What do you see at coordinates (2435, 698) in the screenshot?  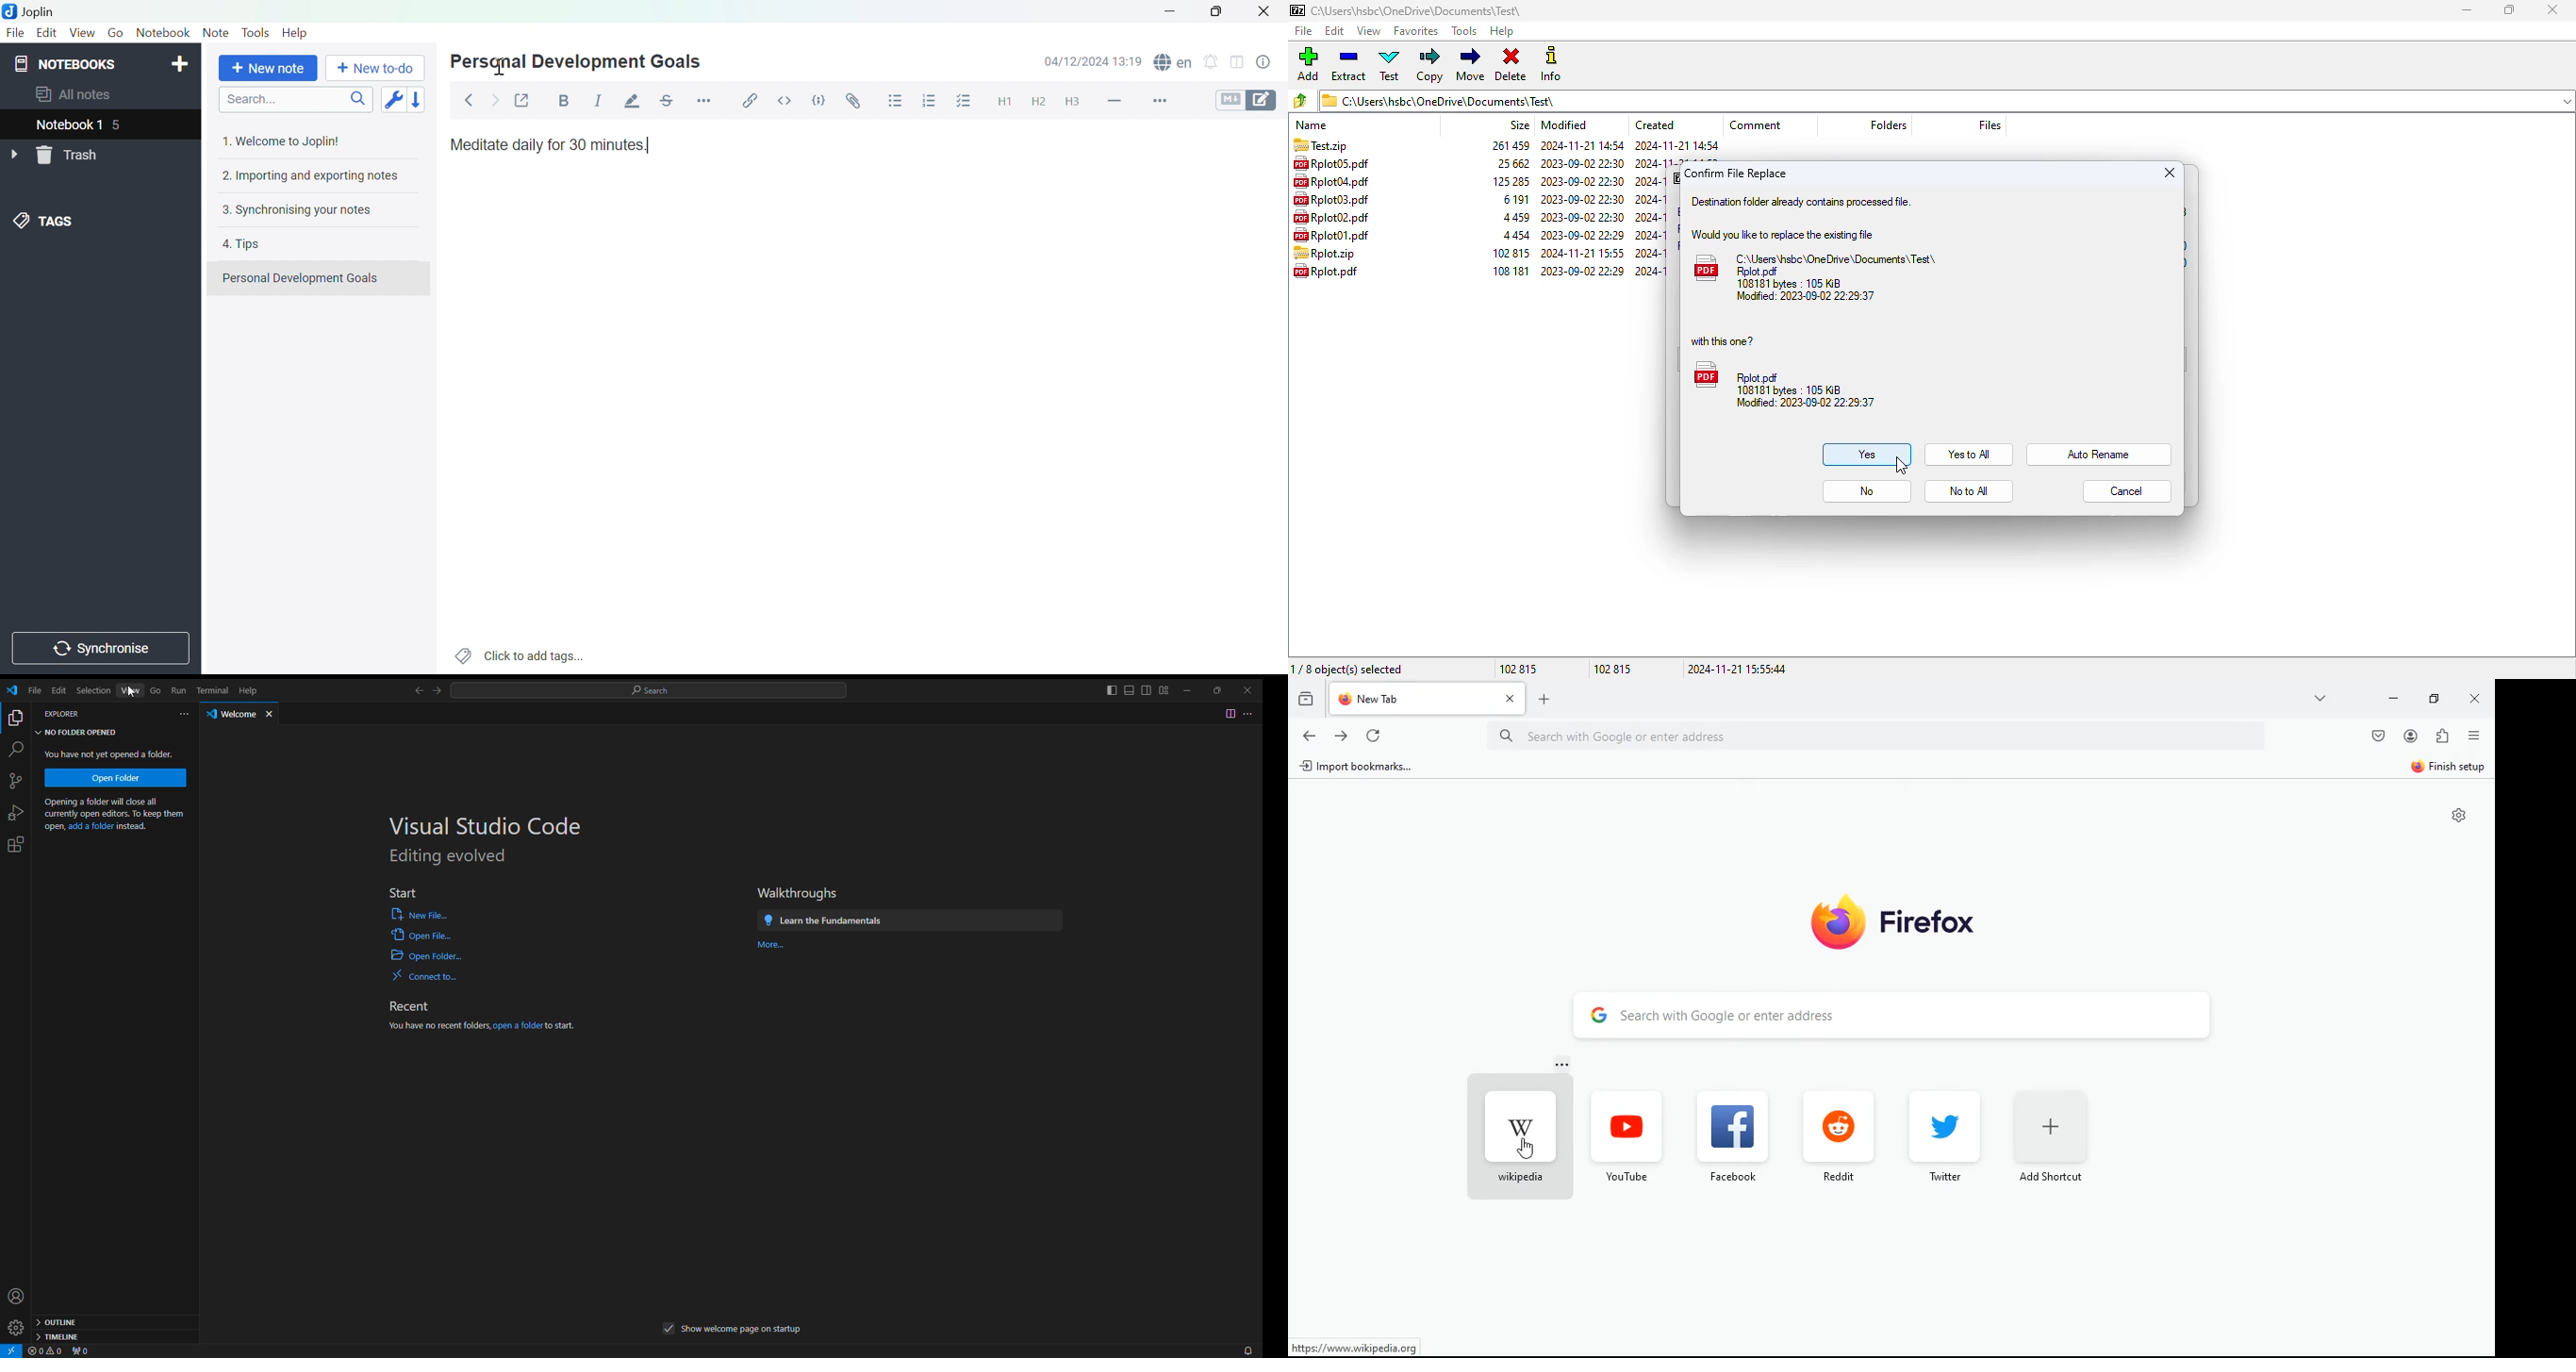 I see `maximize` at bounding box center [2435, 698].